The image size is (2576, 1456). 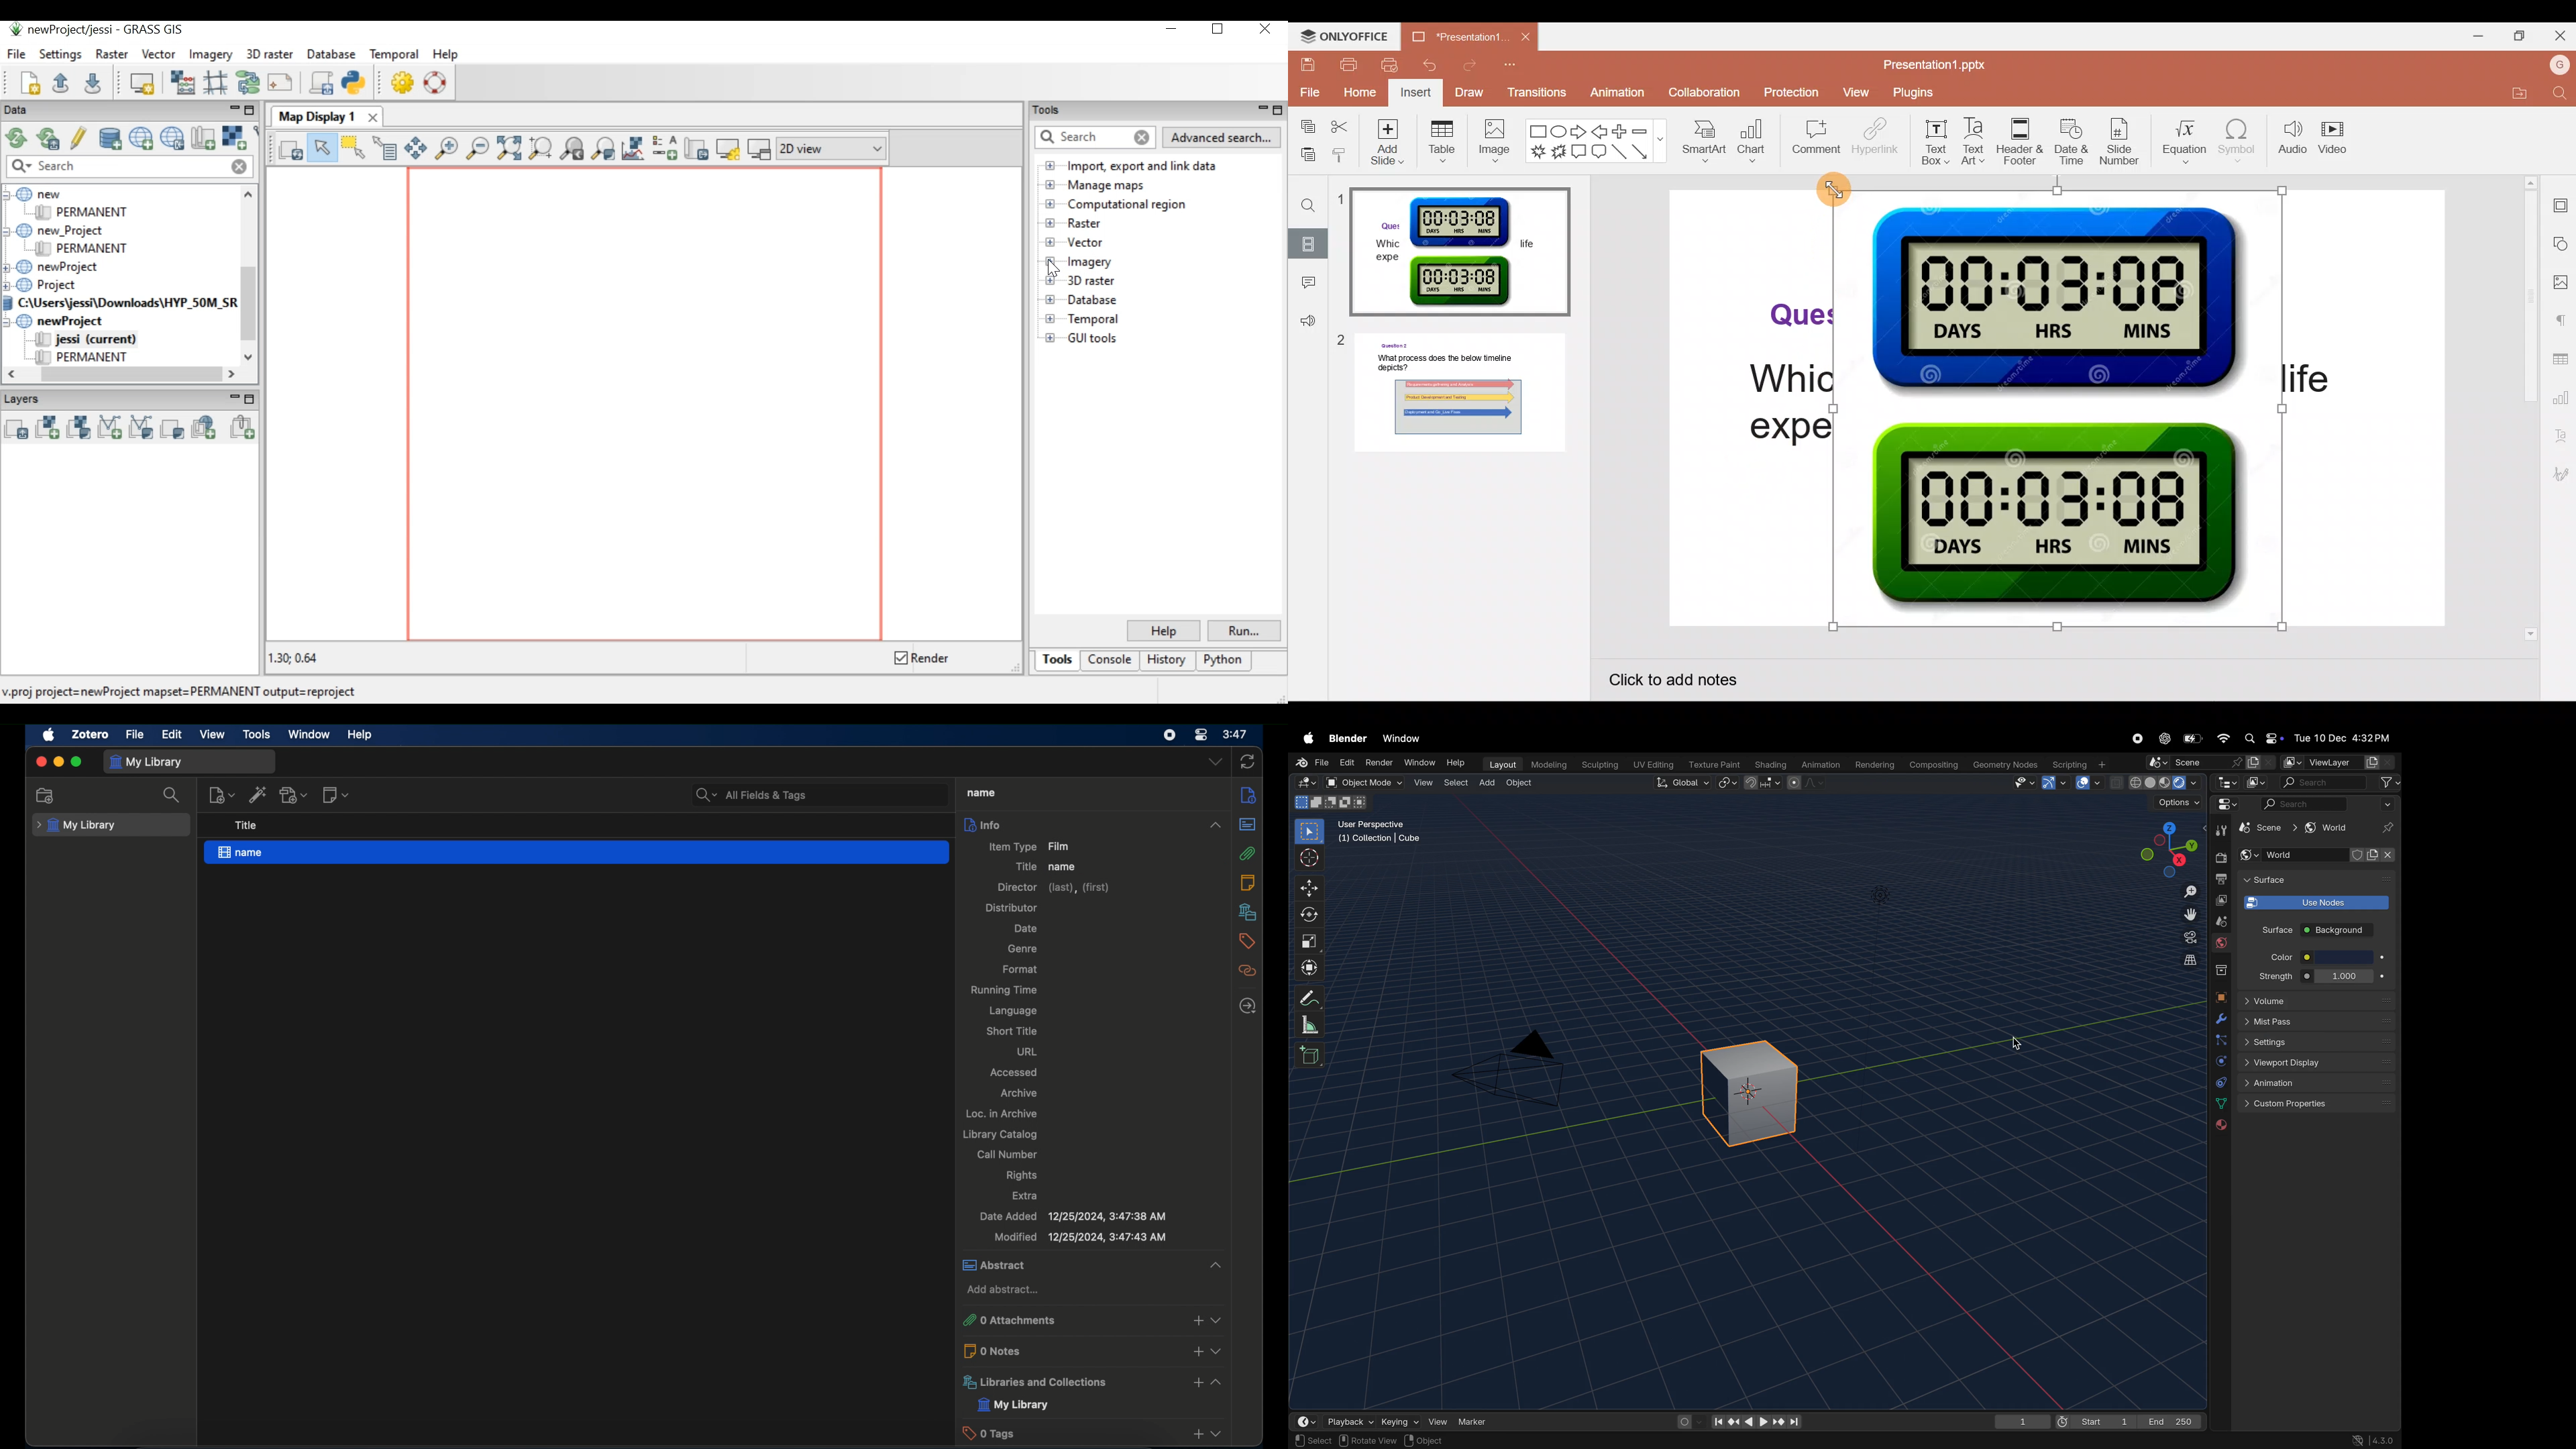 What do you see at coordinates (2346, 958) in the screenshot?
I see `bar` at bounding box center [2346, 958].